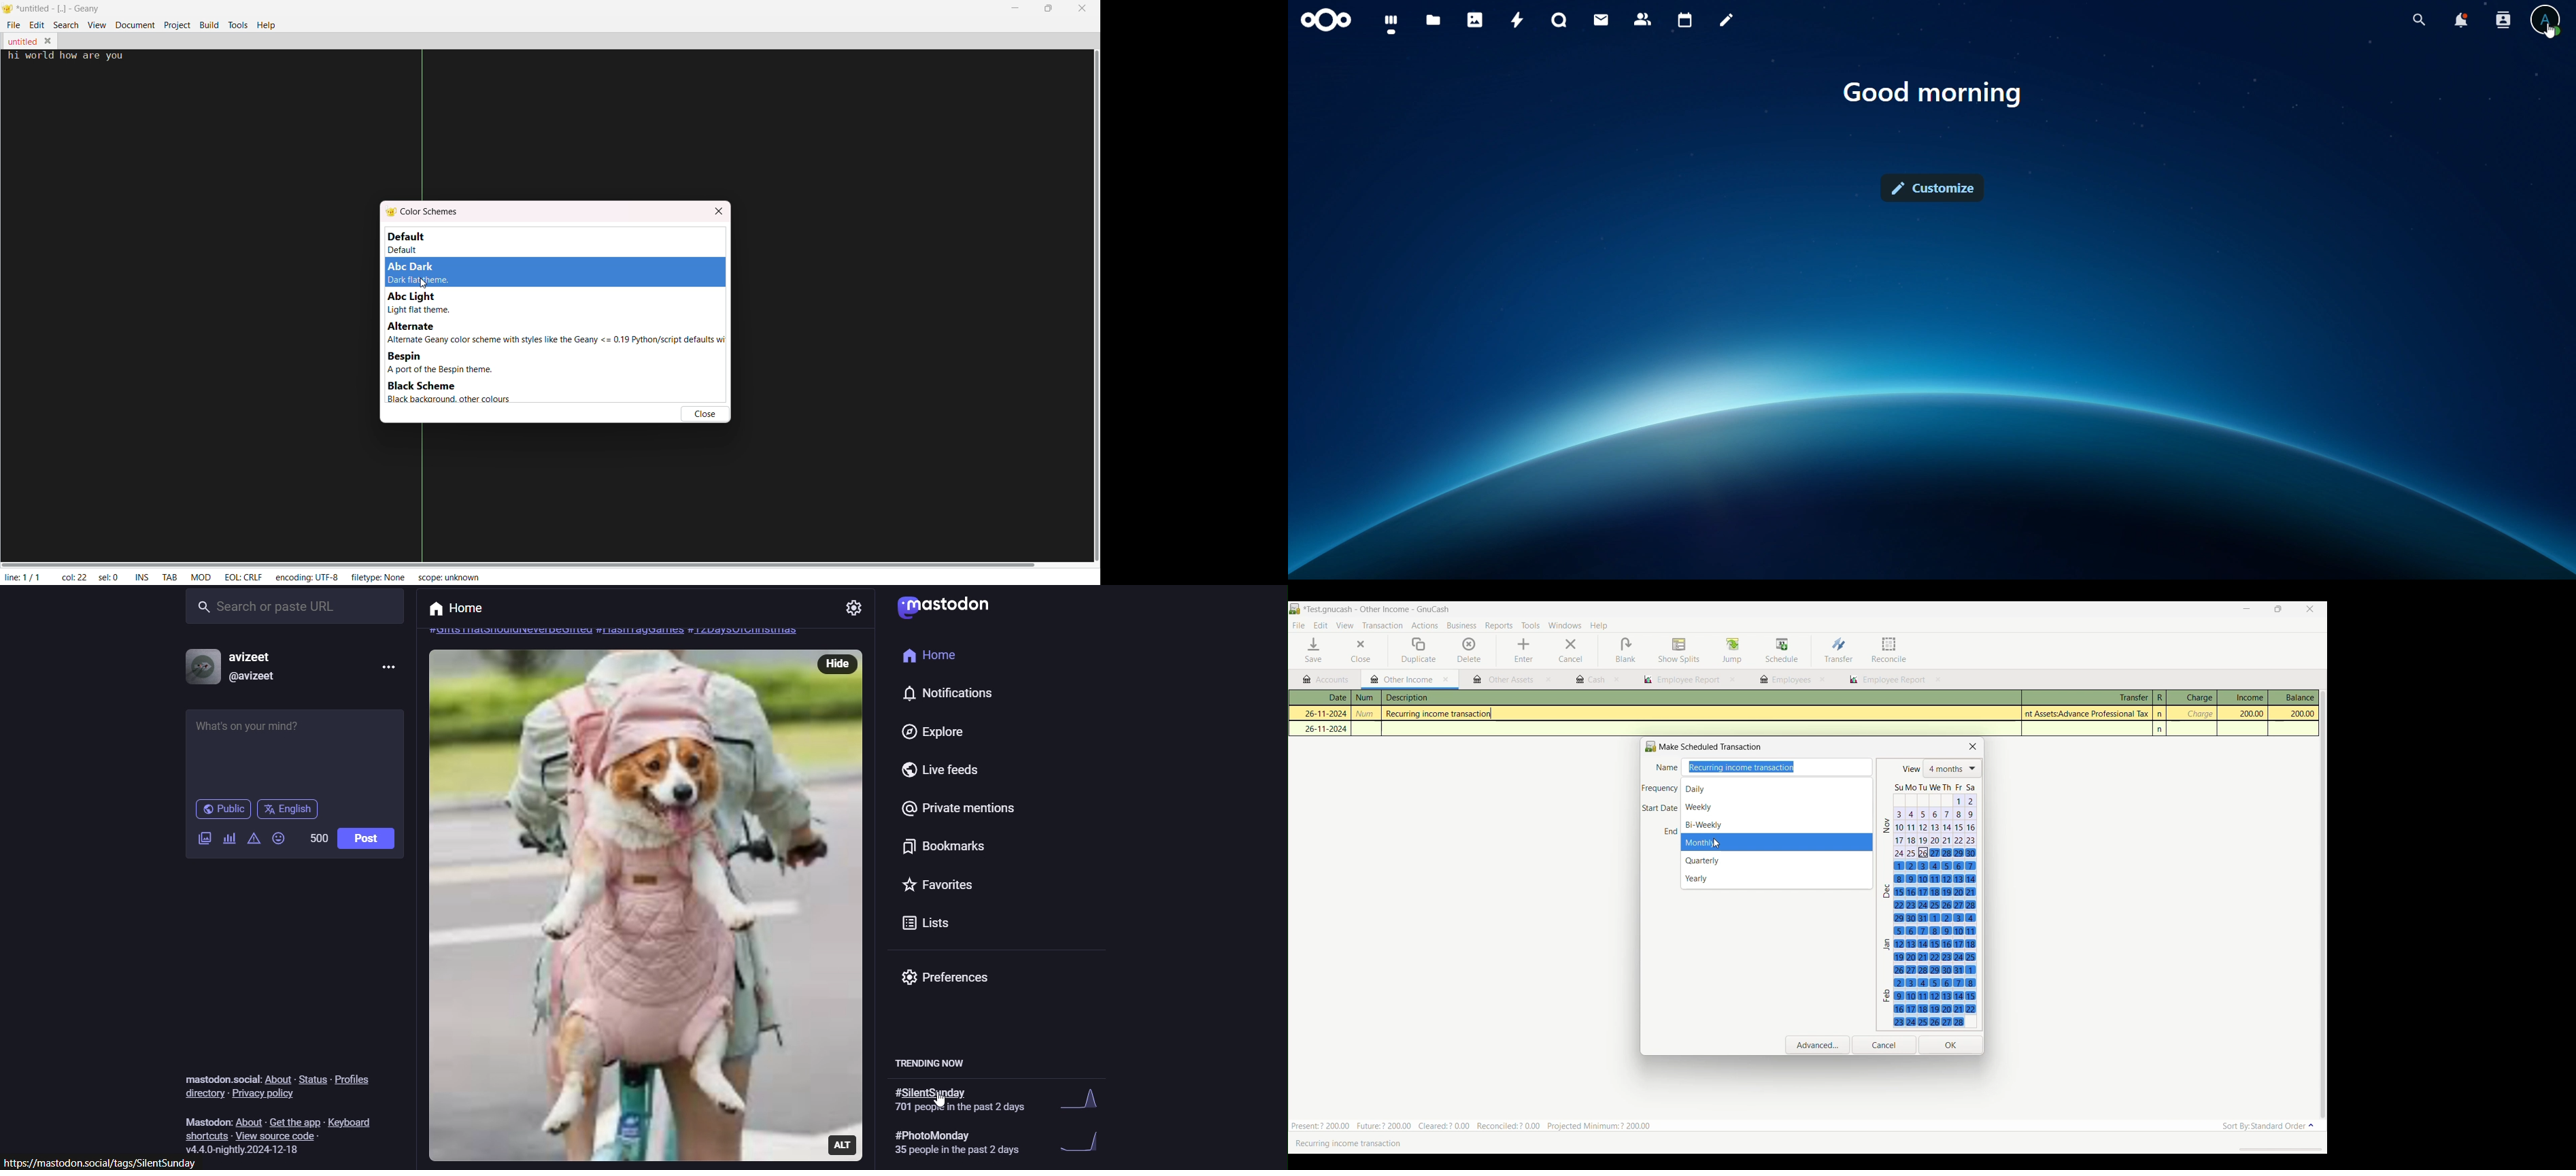  What do you see at coordinates (1524, 651) in the screenshot?
I see `Enter` at bounding box center [1524, 651].